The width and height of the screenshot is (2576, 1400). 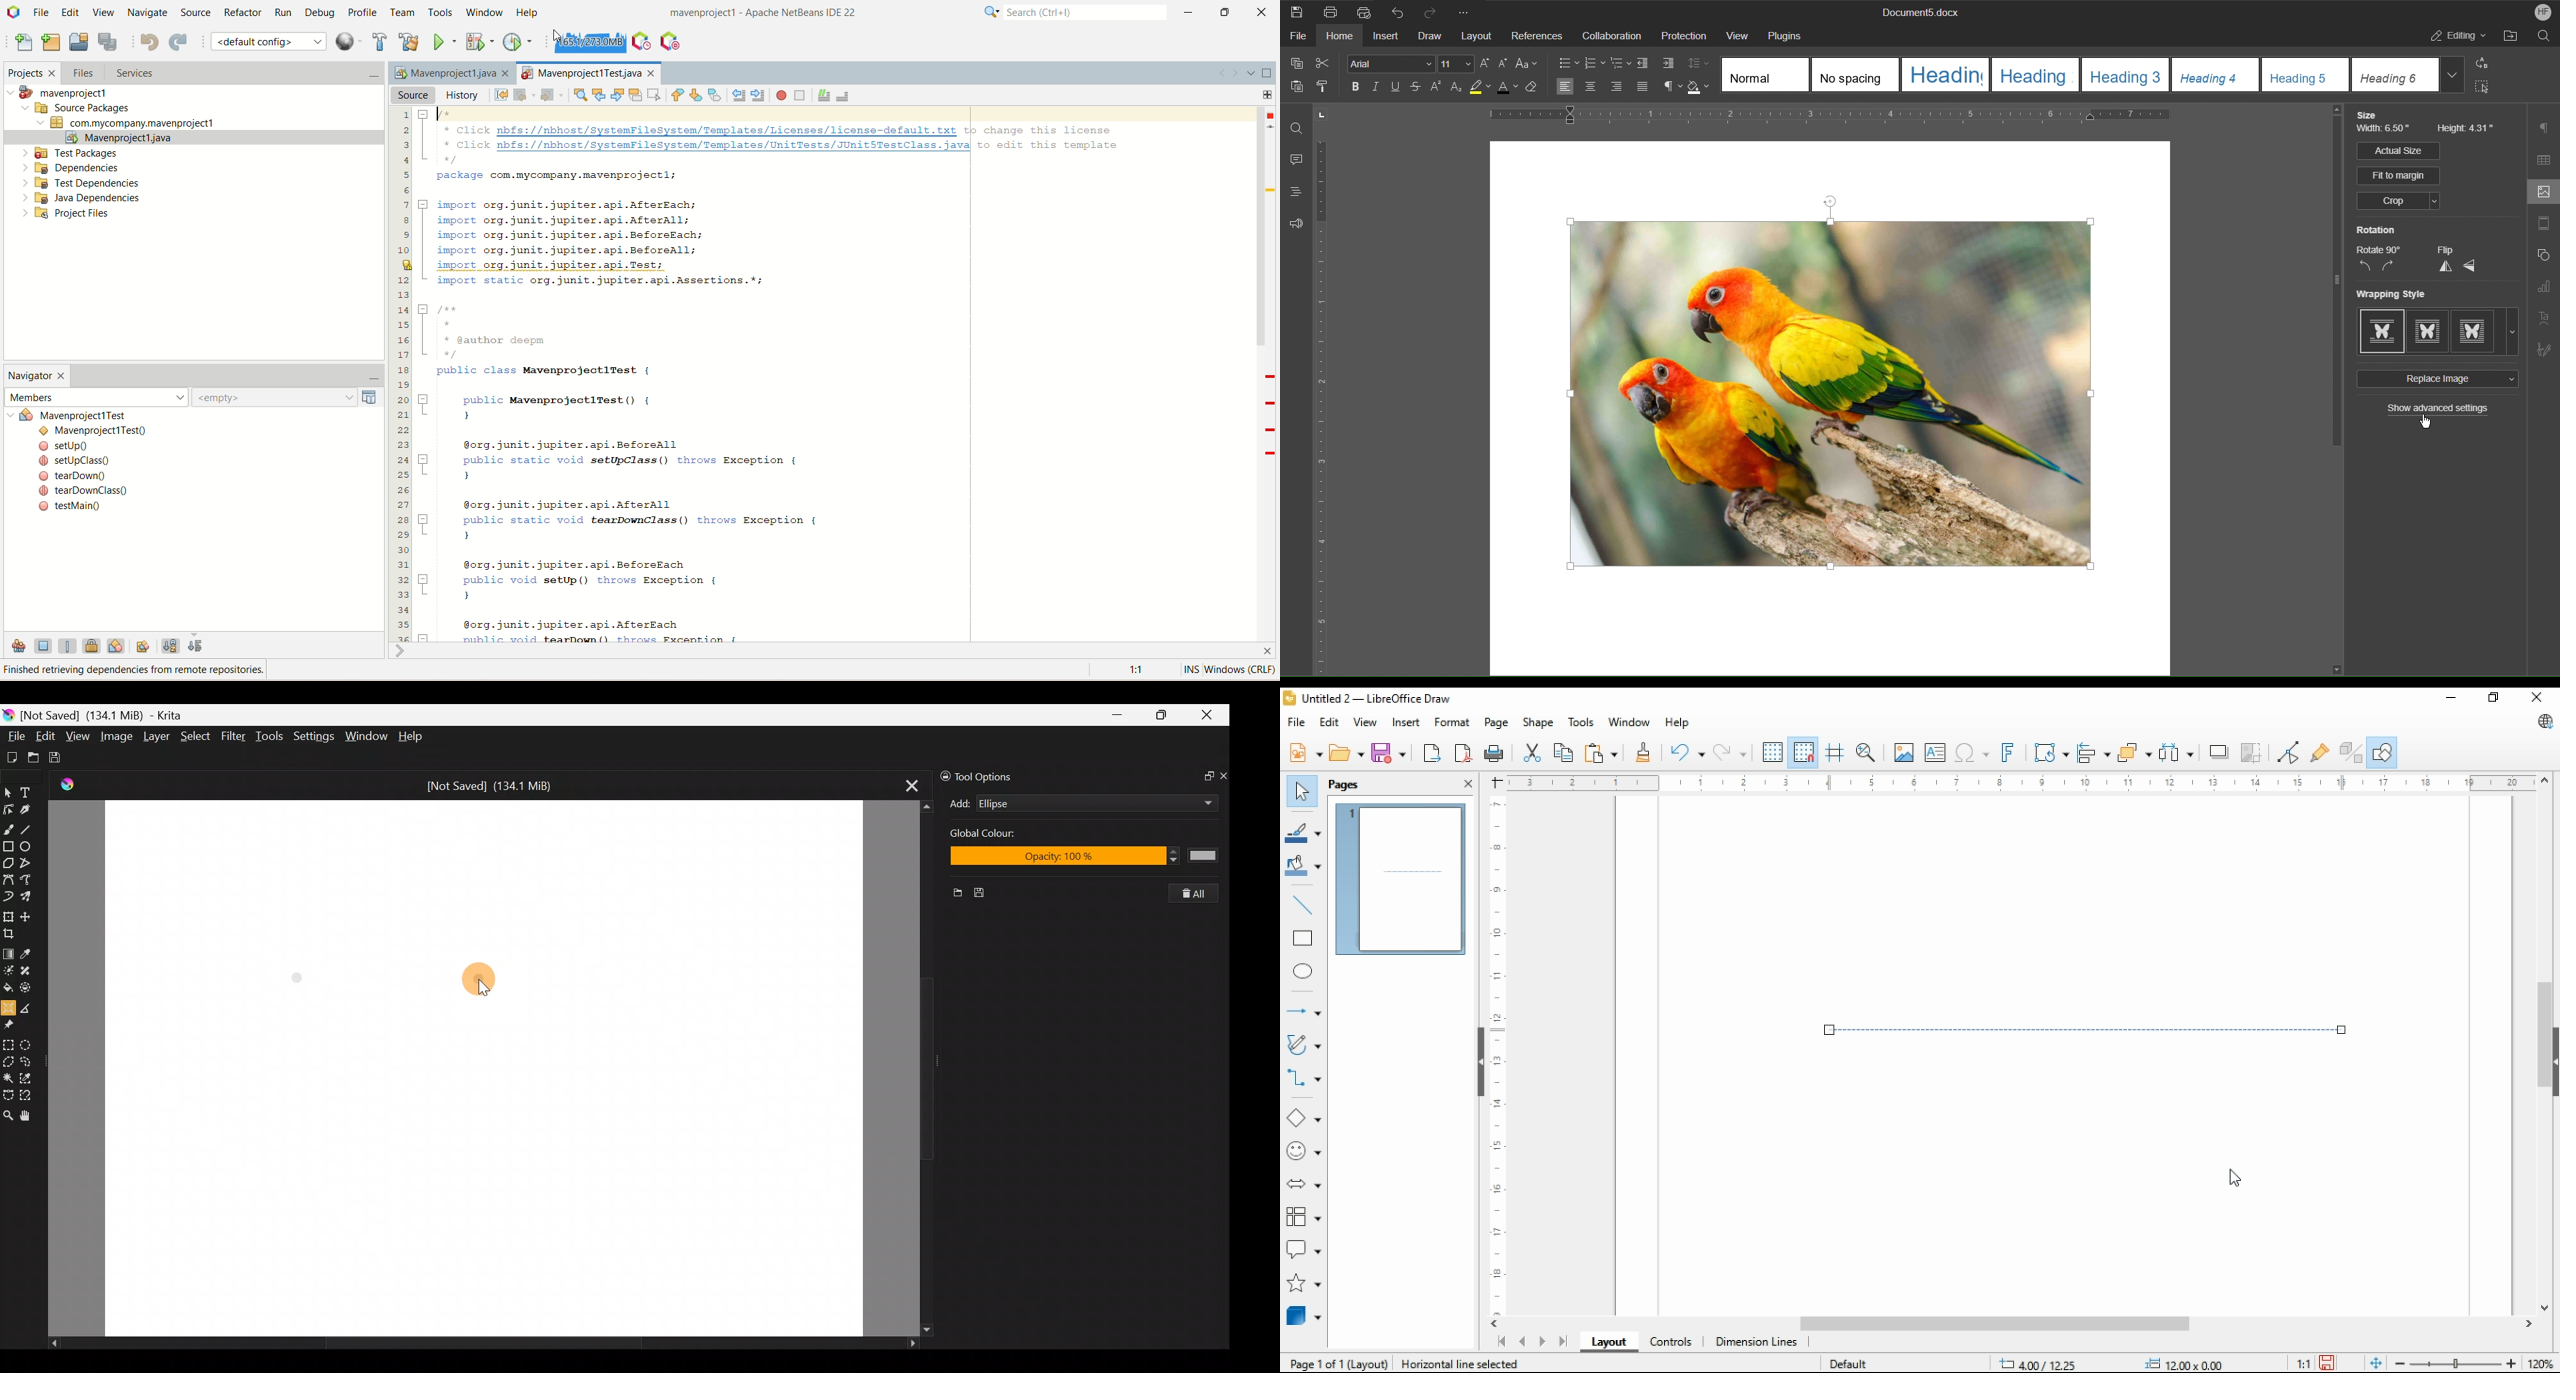 What do you see at coordinates (1399, 88) in the screenshot?
I see `Underline` at bounding box center [1399, 88].